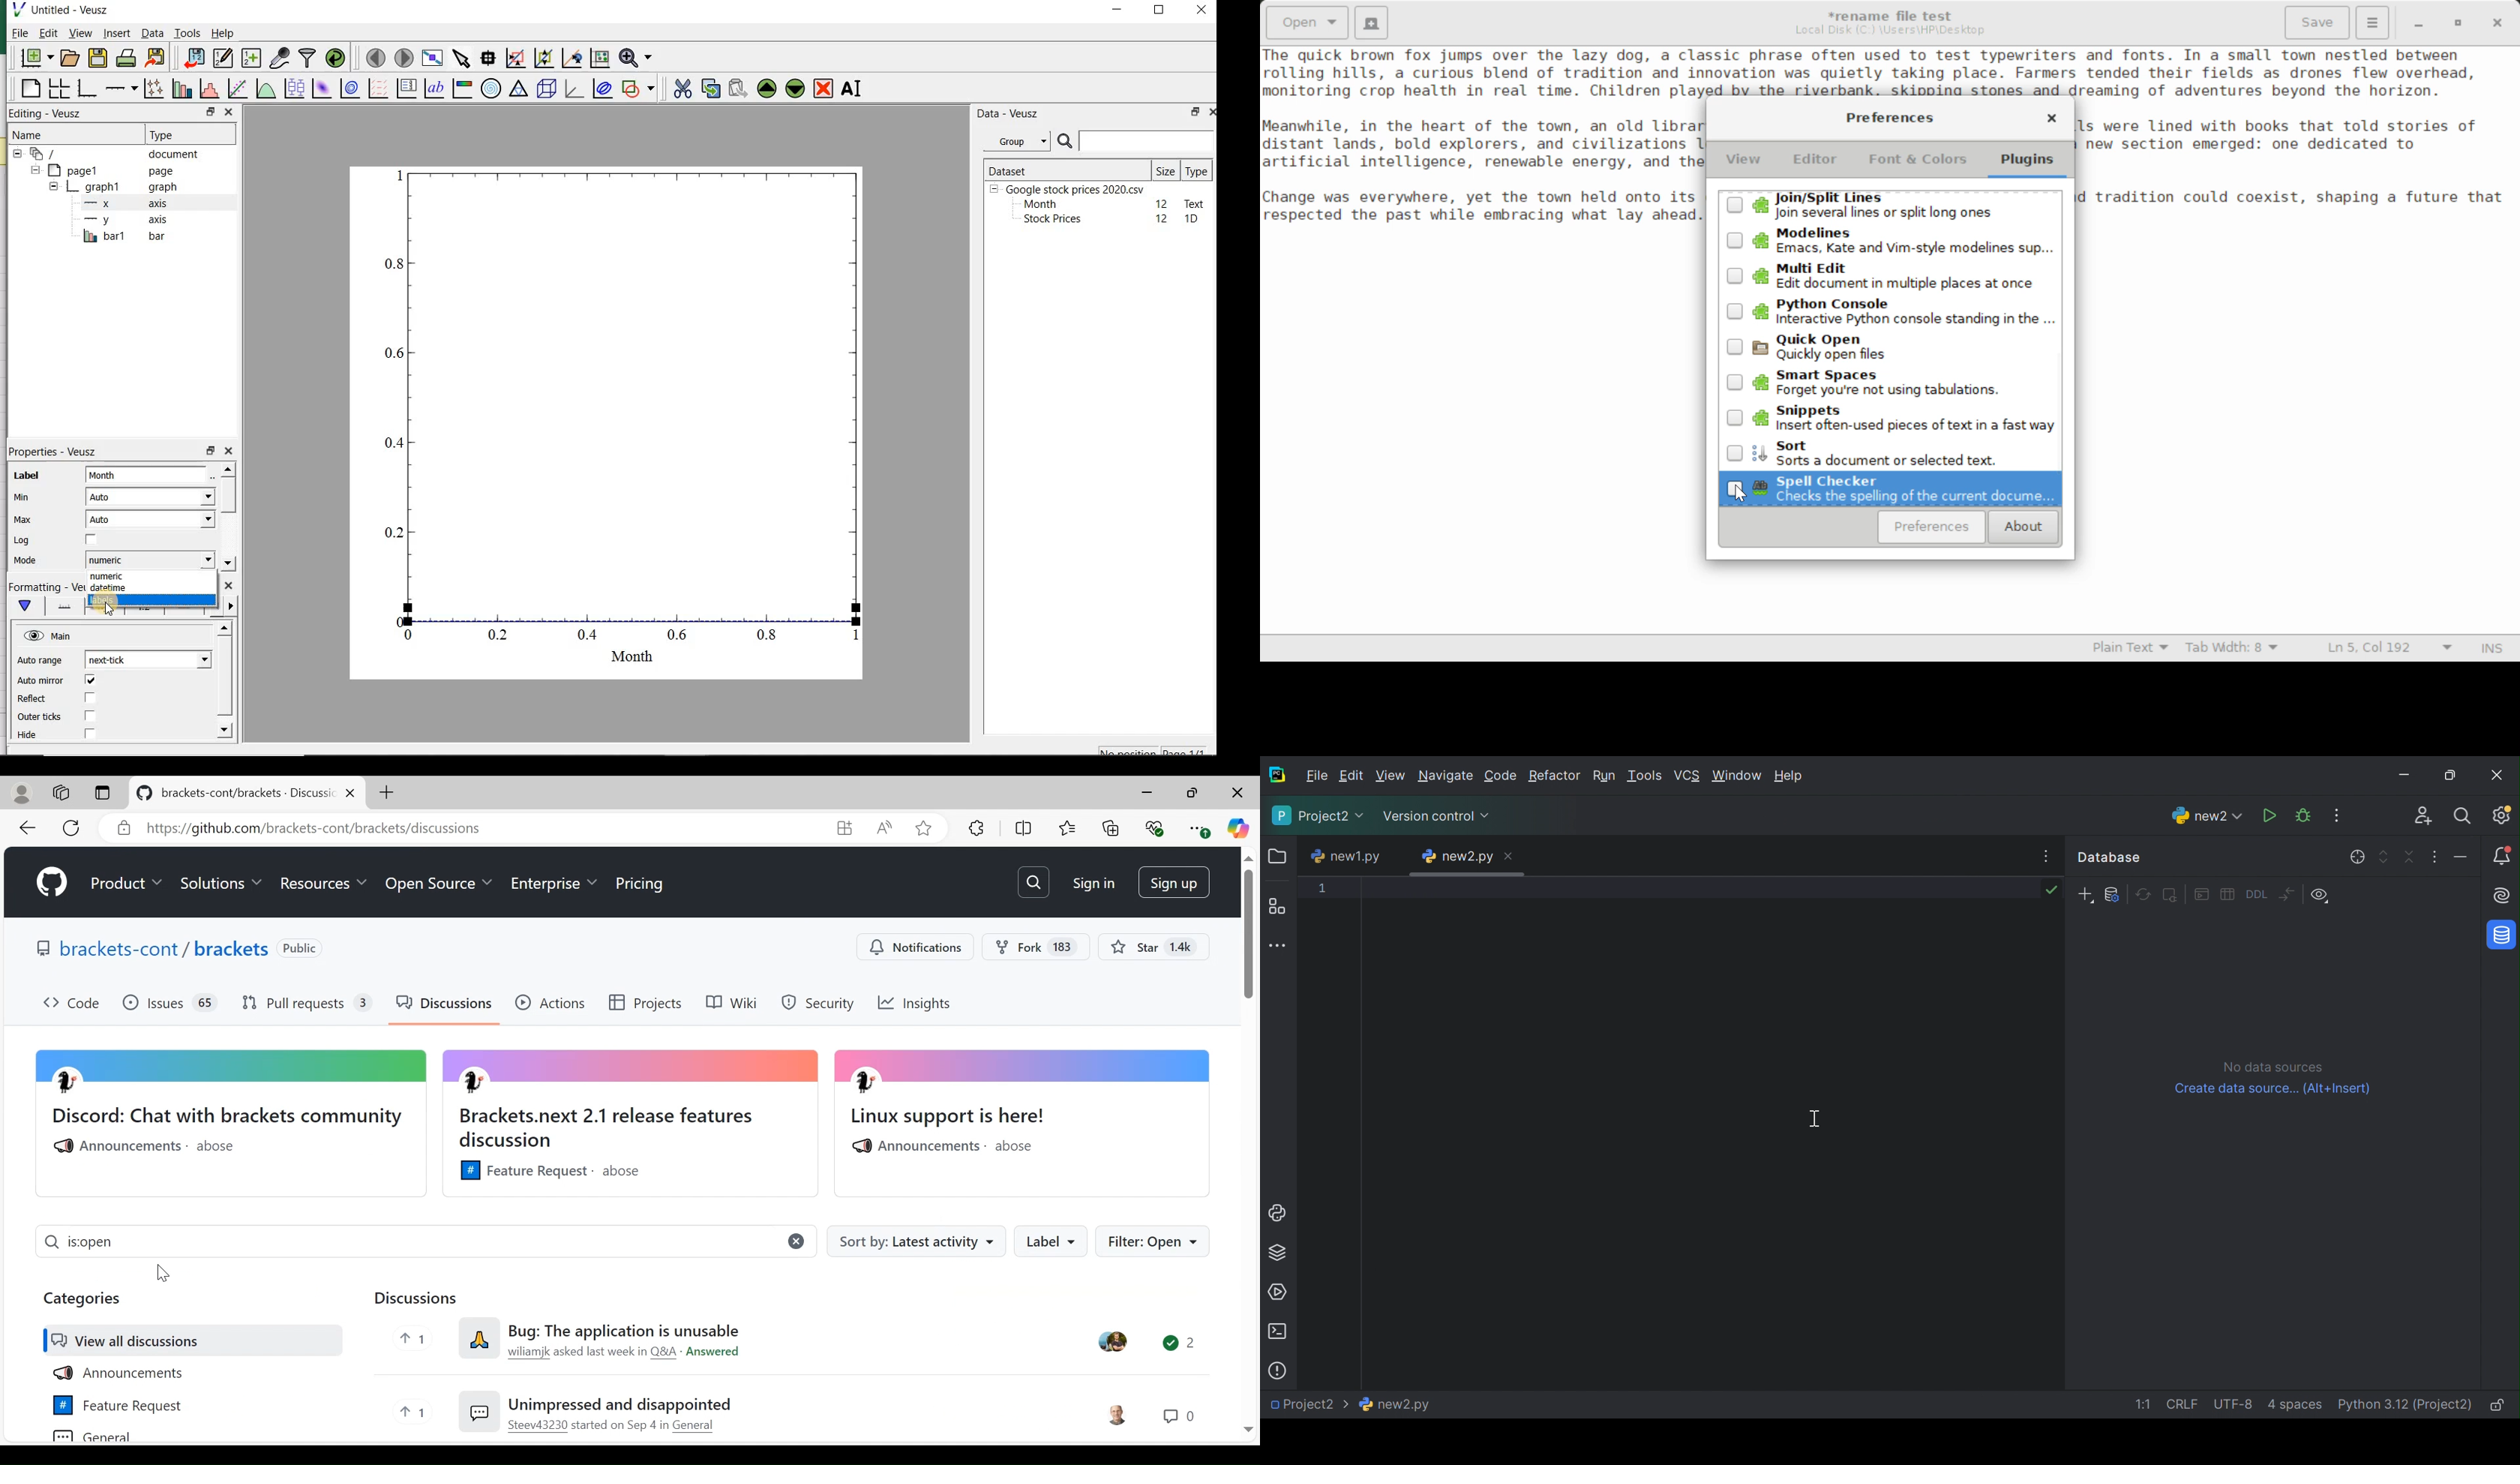 The height and width of the screenshot is (1484, 2520). I want to click on Tab action menu, so click(103, 793).